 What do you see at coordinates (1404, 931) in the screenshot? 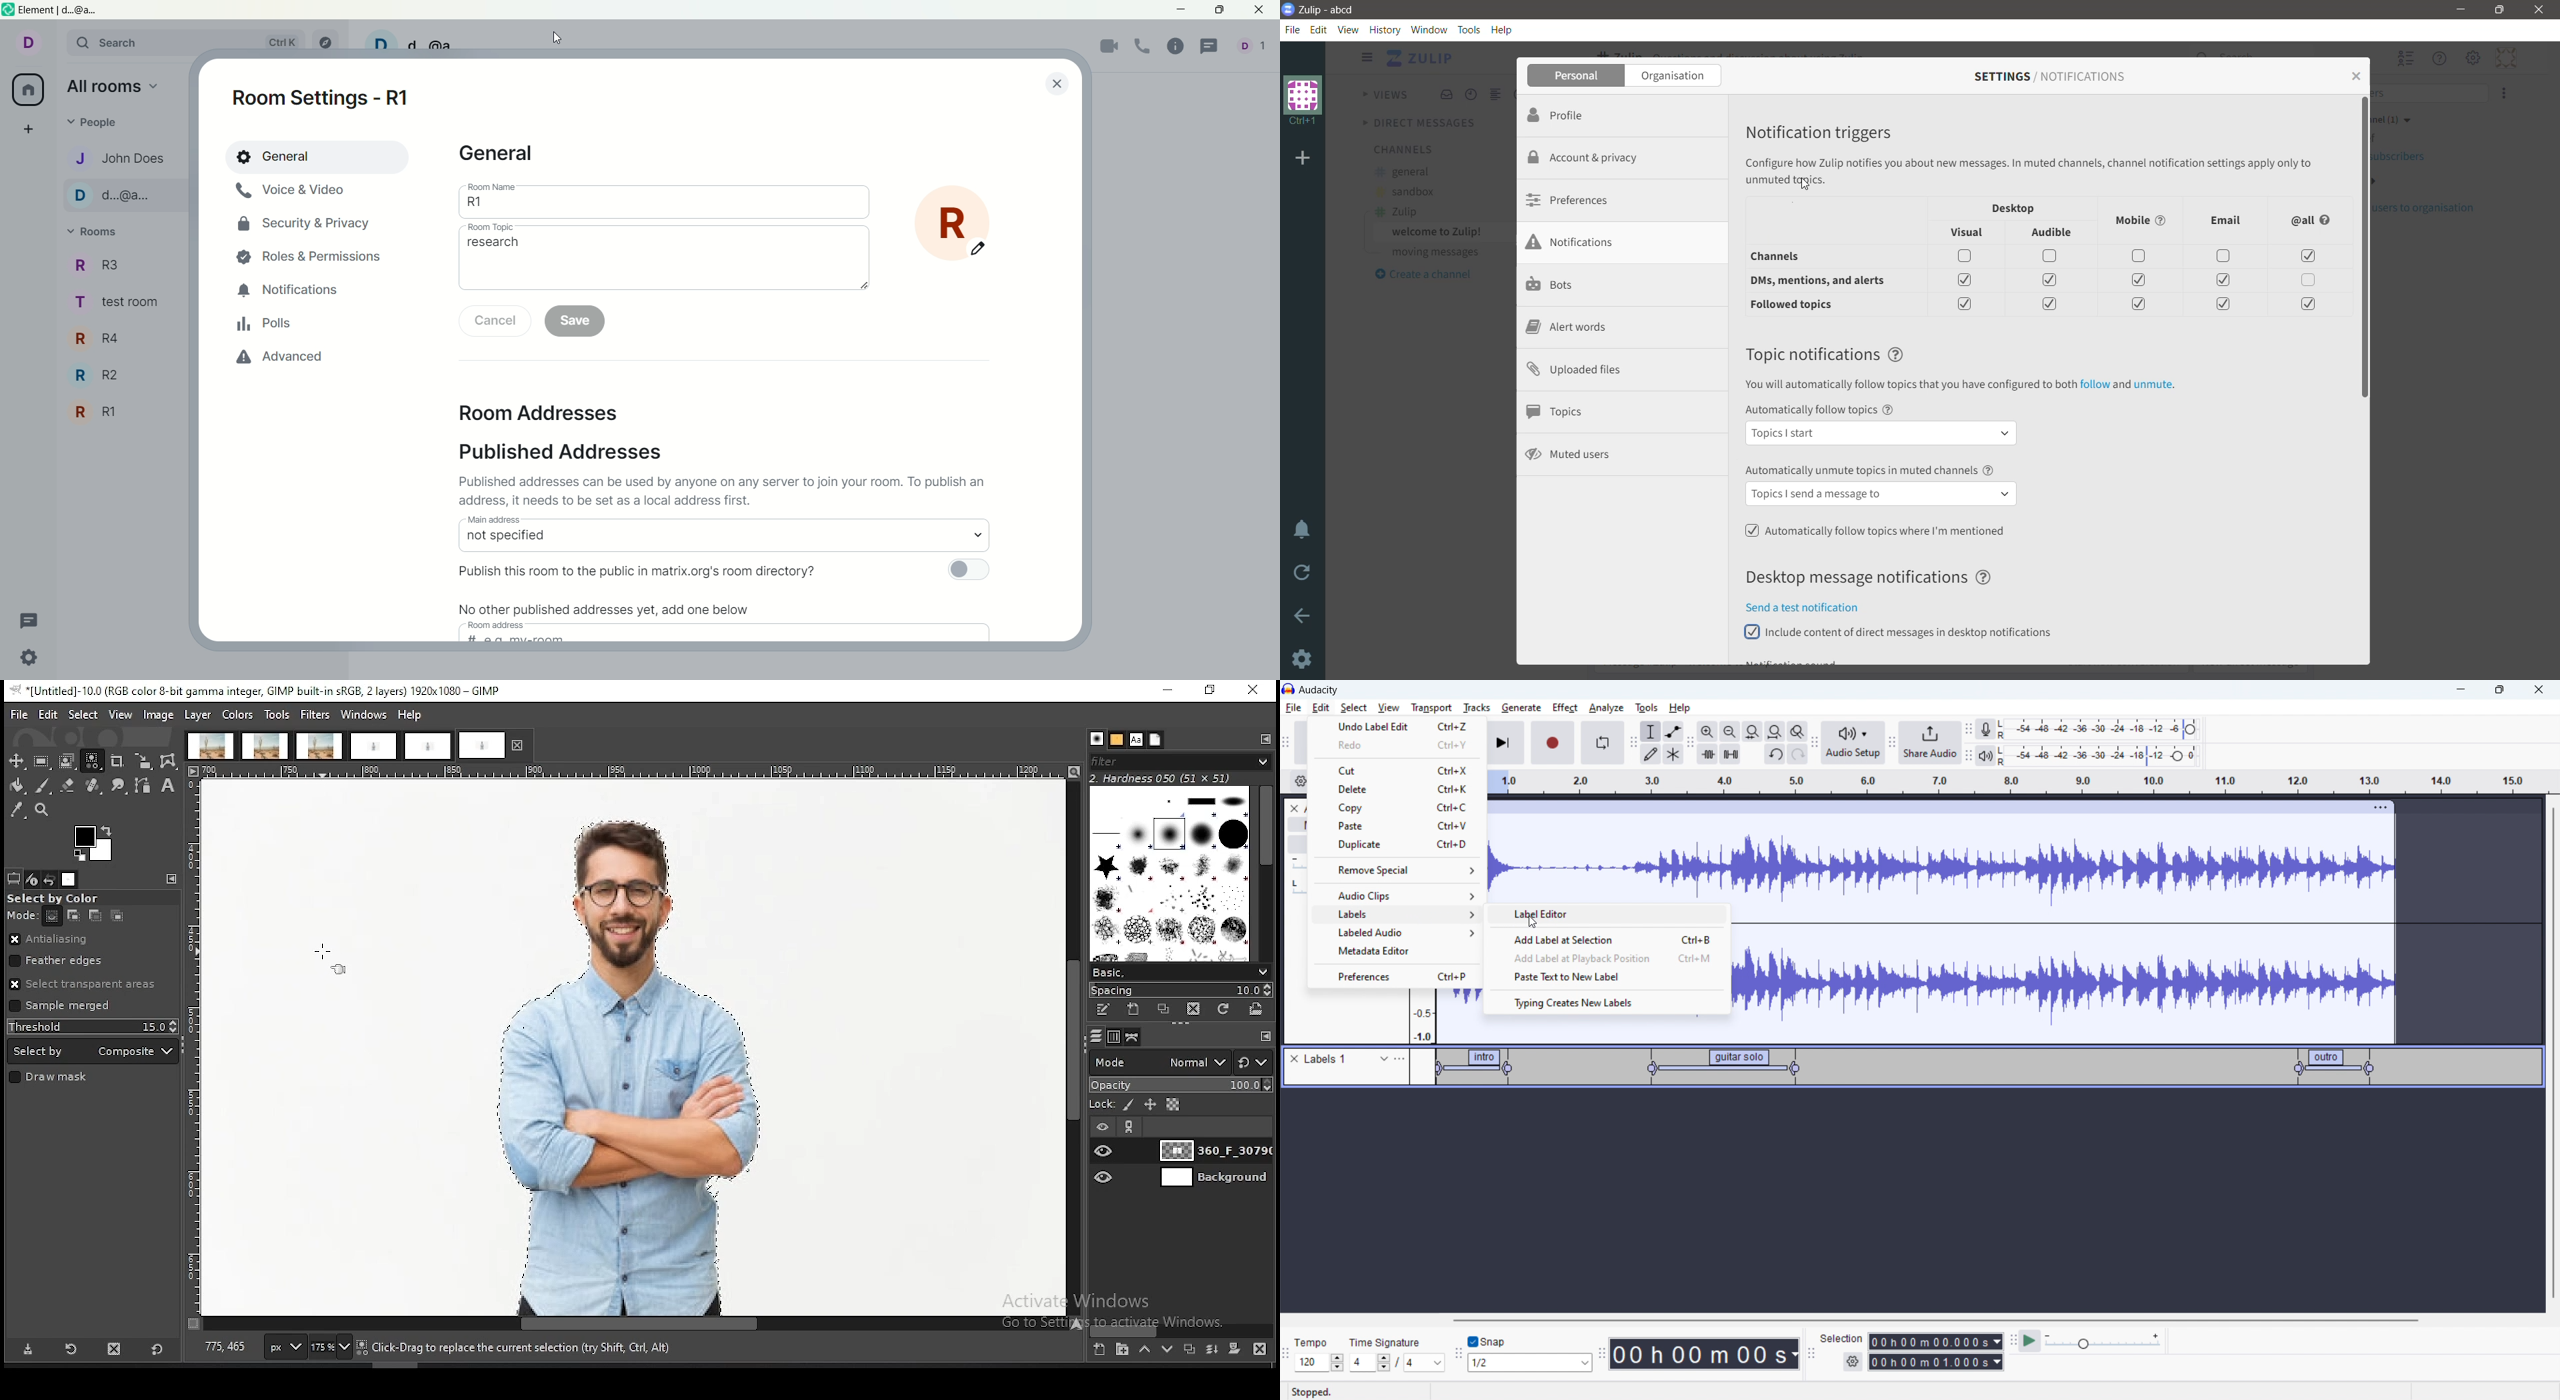
I see `Labeled Audio` at bounding box center [1404, 931].